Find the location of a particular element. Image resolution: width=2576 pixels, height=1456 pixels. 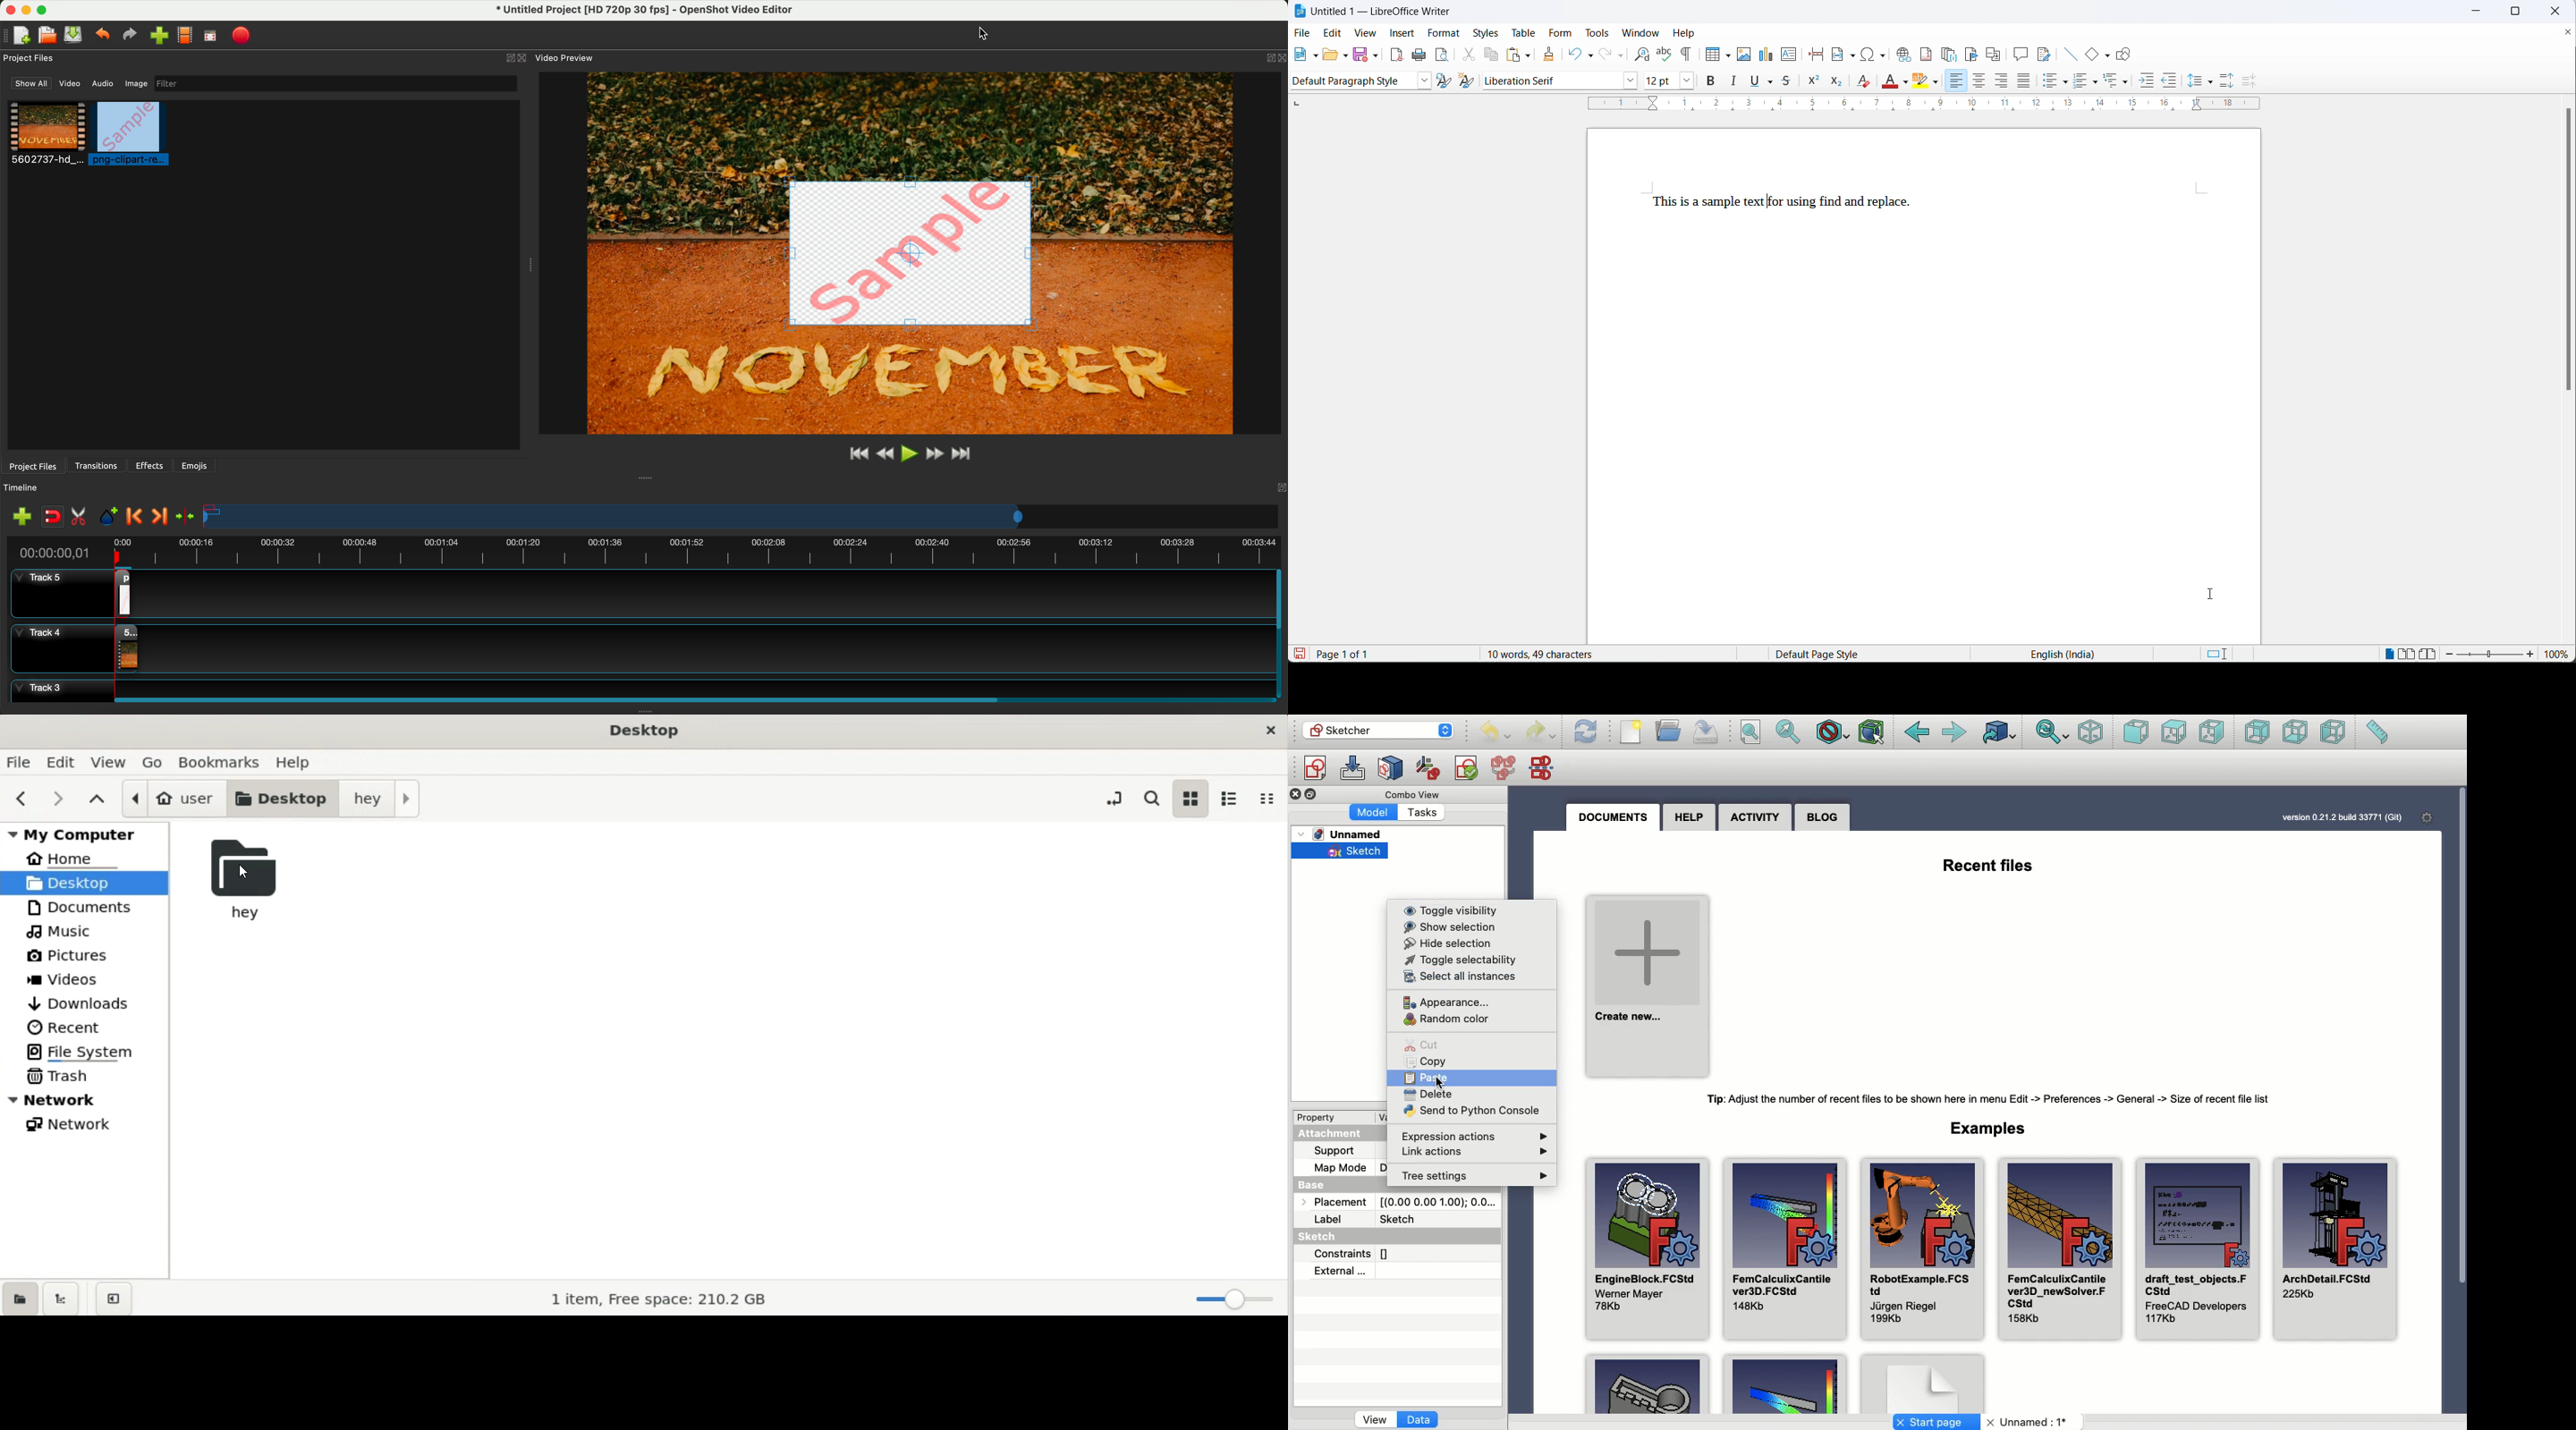

text align center is located at coordinates (1979, 82).